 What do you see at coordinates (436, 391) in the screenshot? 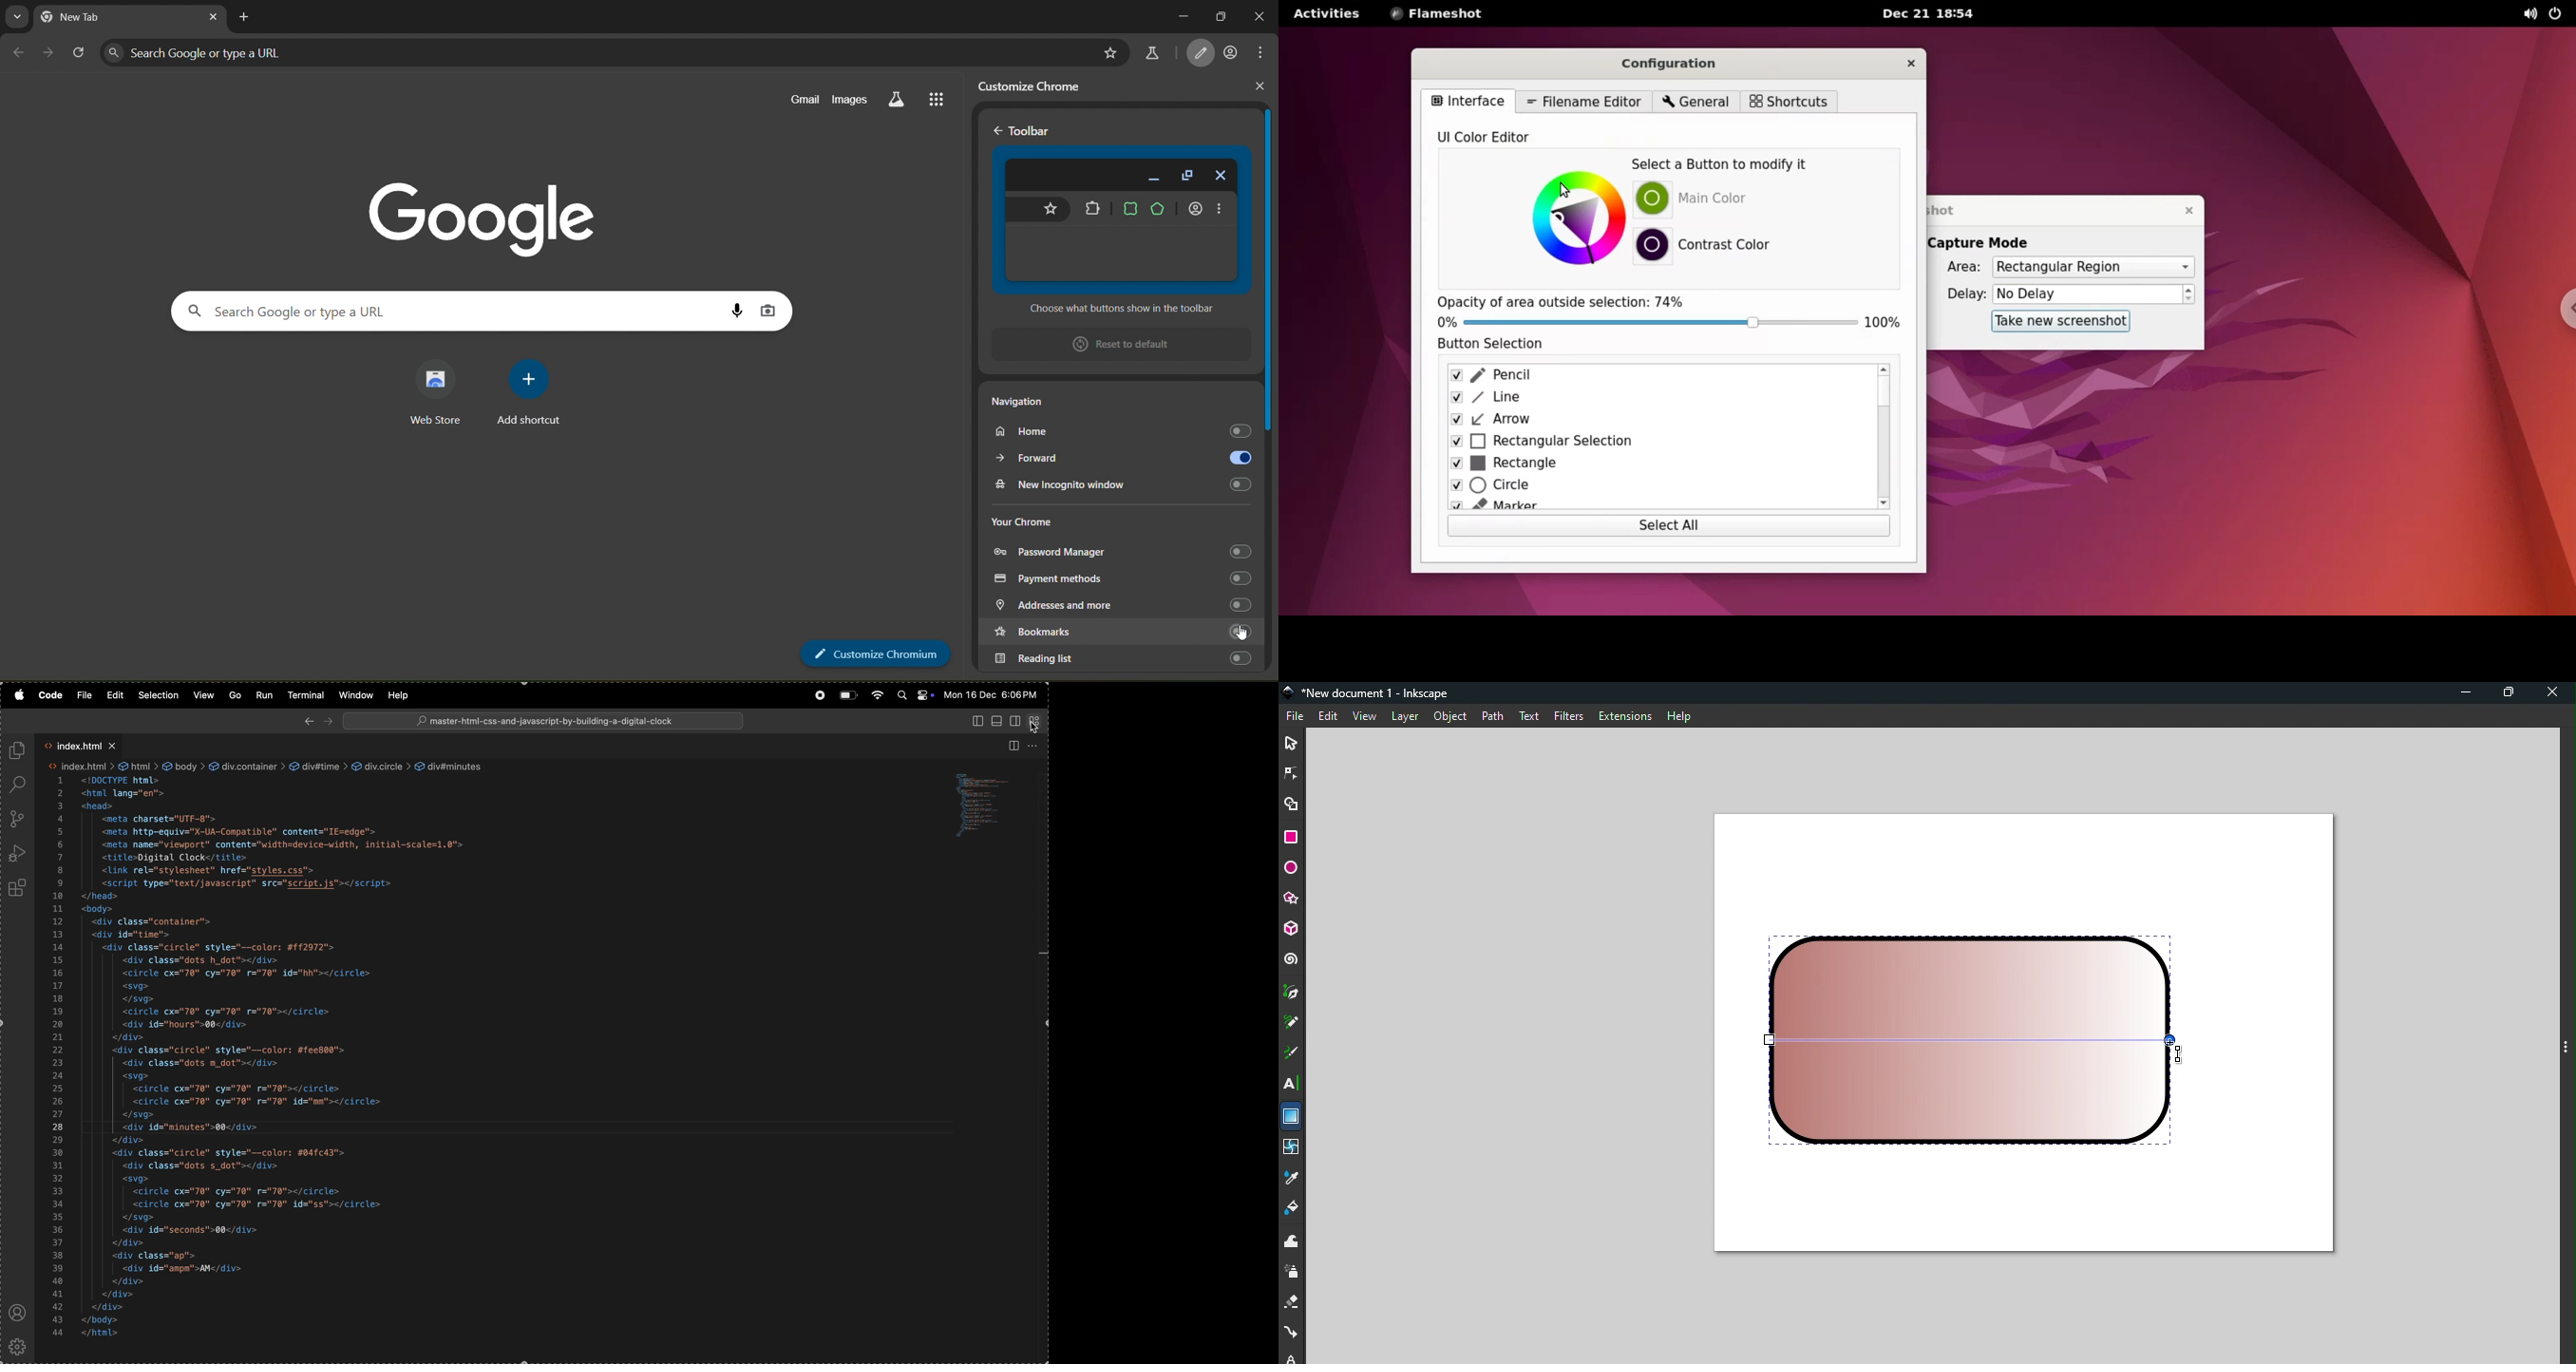
I see `web store` at bounding box center [436, 391].